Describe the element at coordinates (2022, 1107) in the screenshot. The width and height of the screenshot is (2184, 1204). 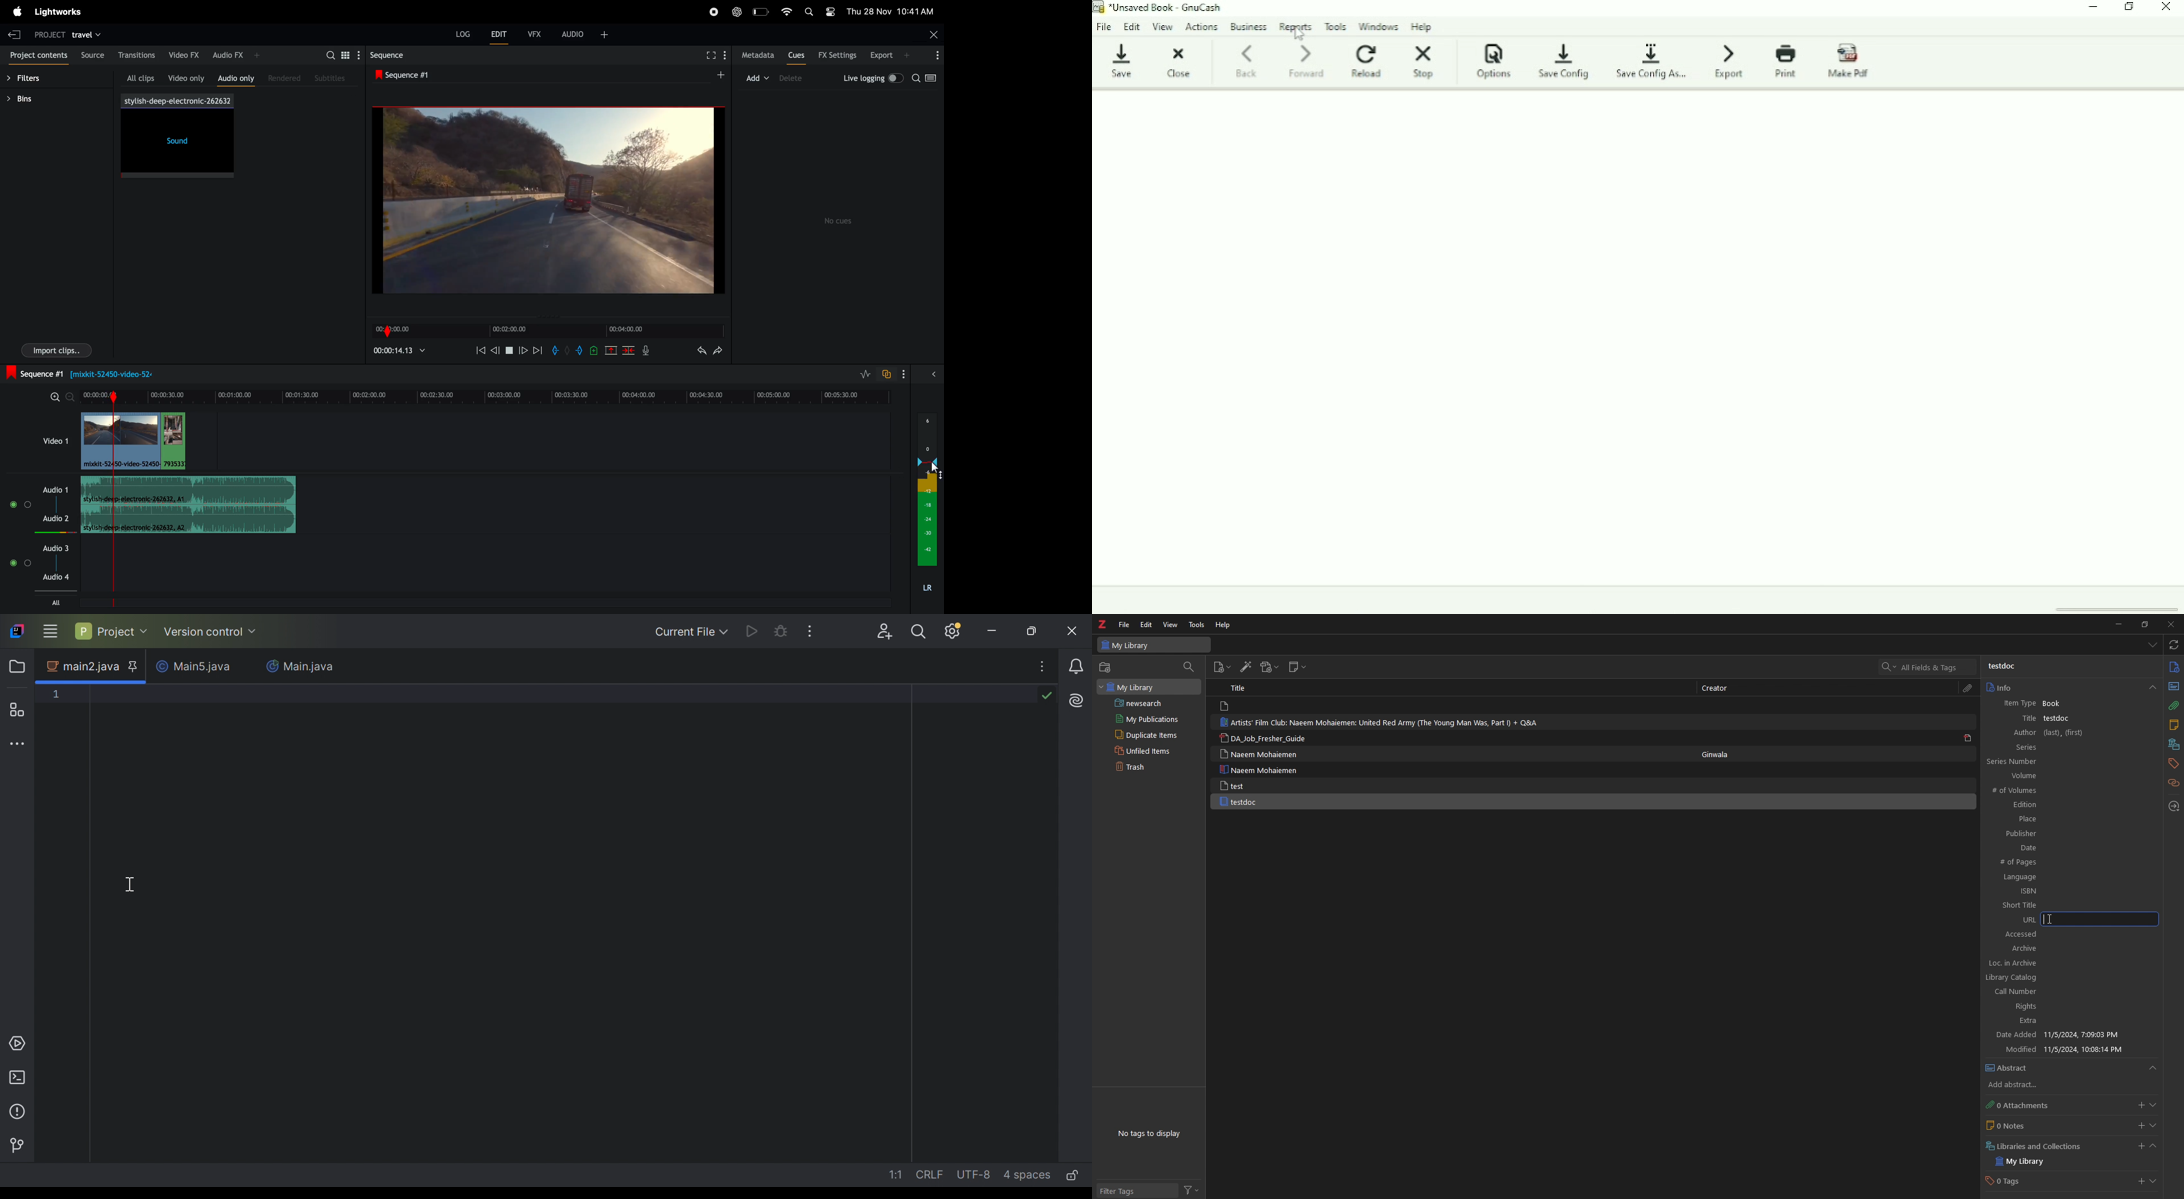
I see `0 attachment` at that location.